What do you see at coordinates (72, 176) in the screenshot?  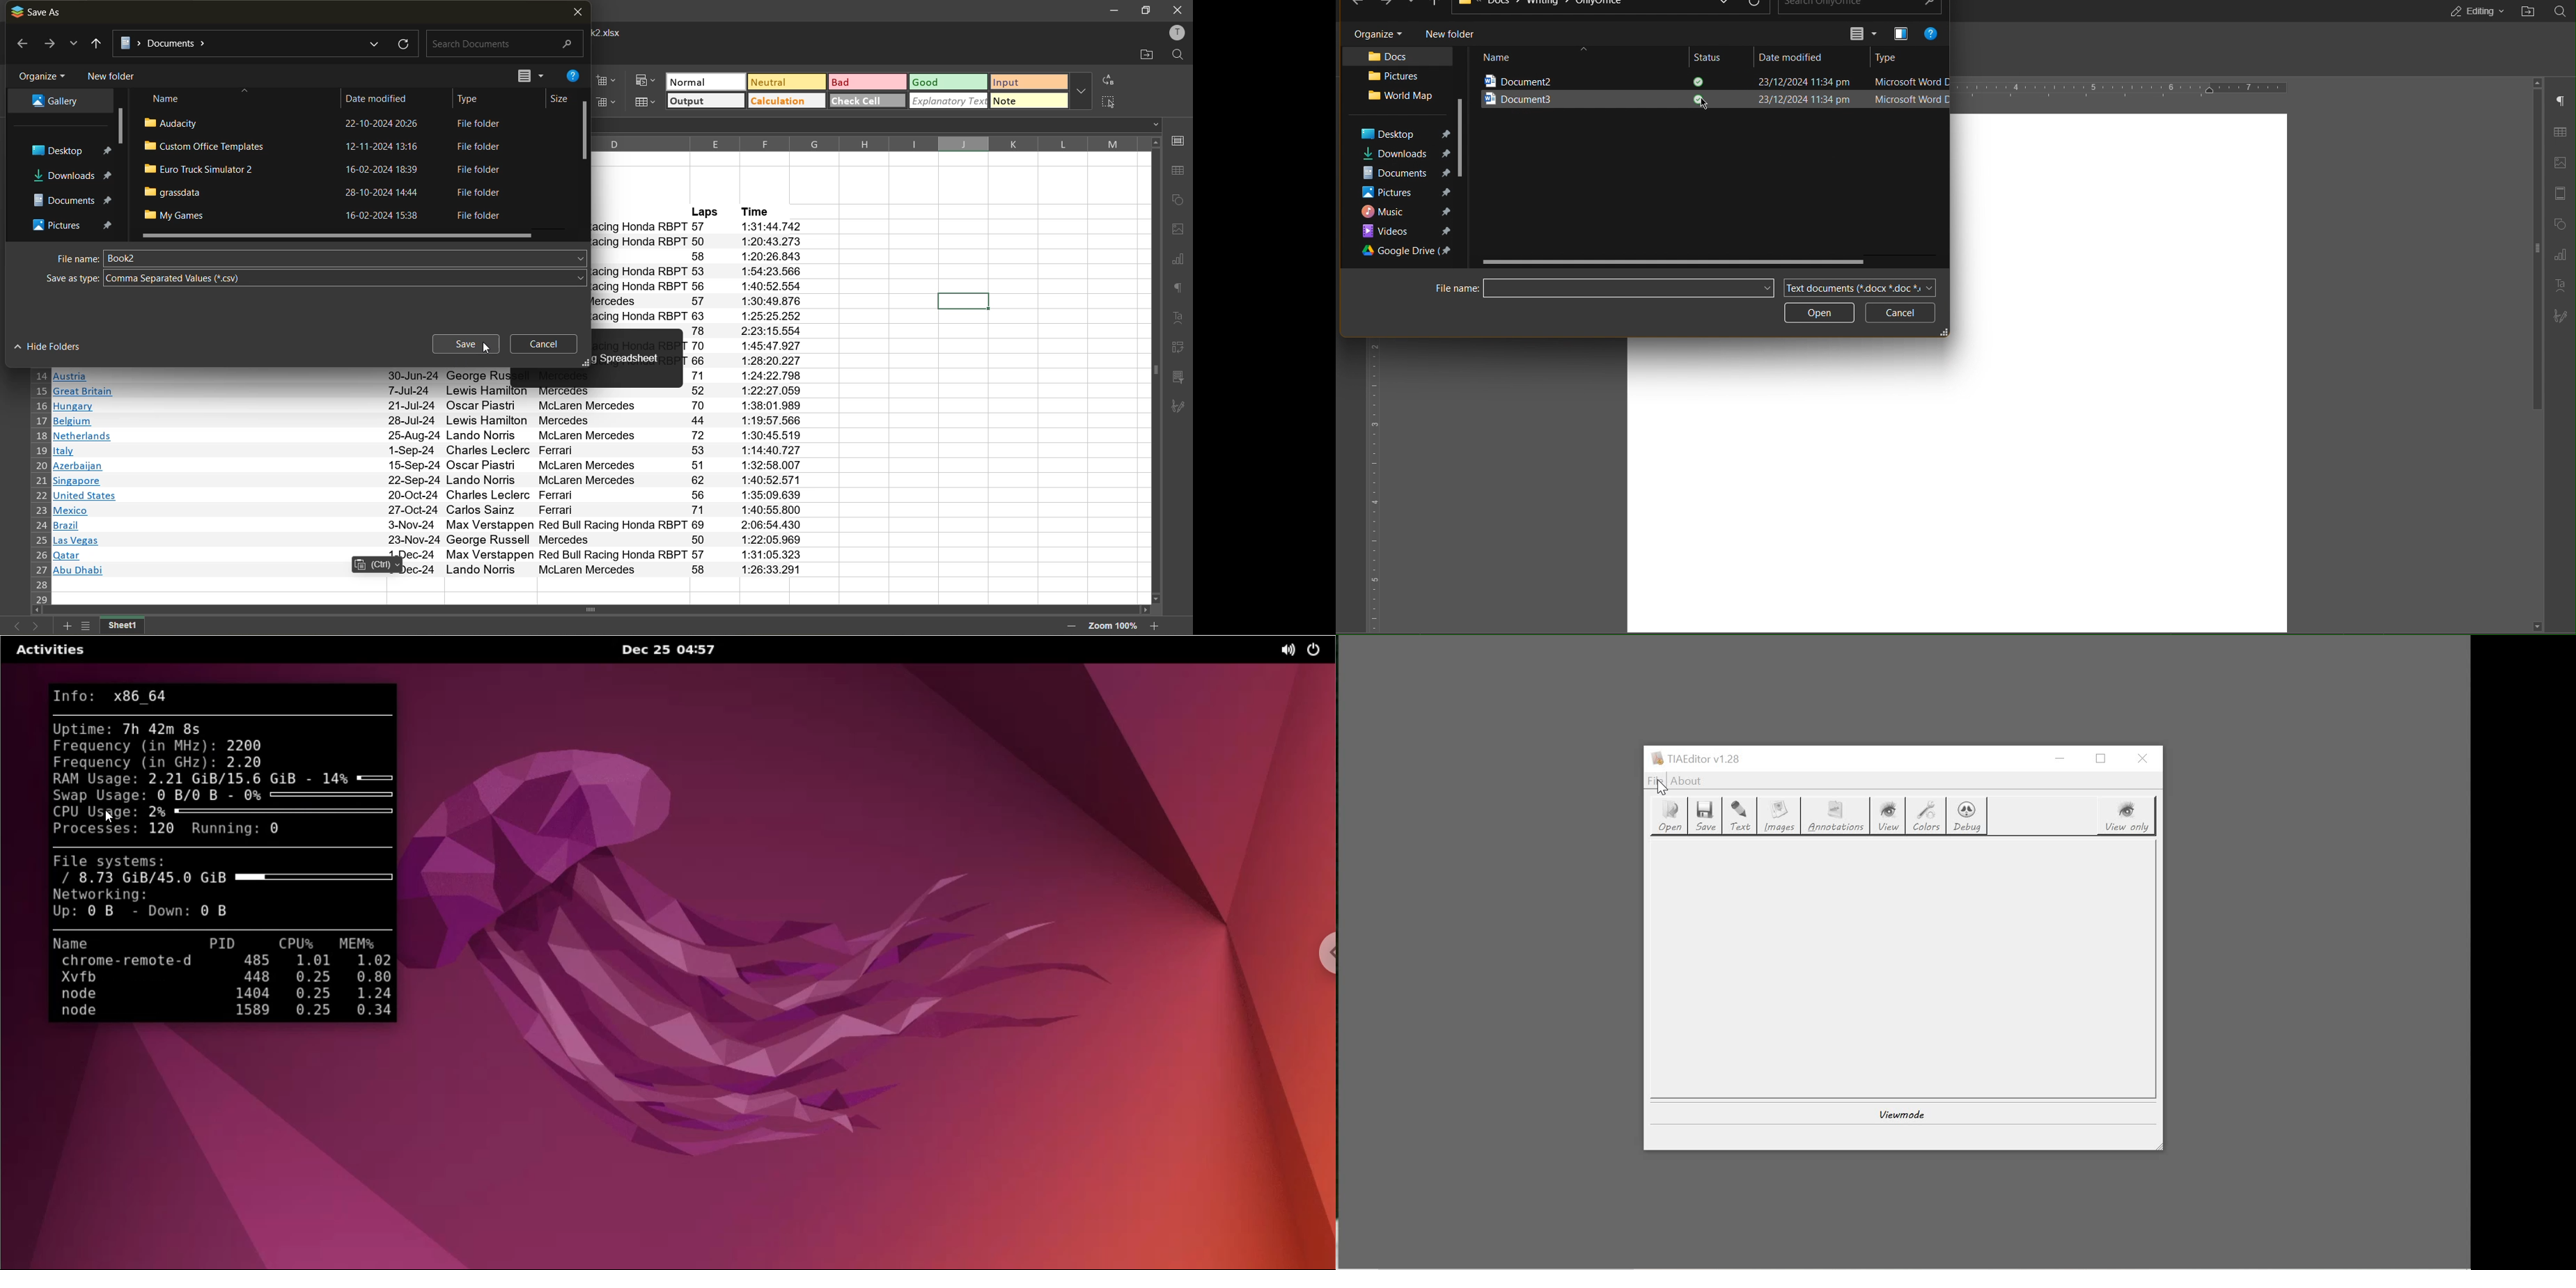 I see `folder` at bounding box center [72, 176].